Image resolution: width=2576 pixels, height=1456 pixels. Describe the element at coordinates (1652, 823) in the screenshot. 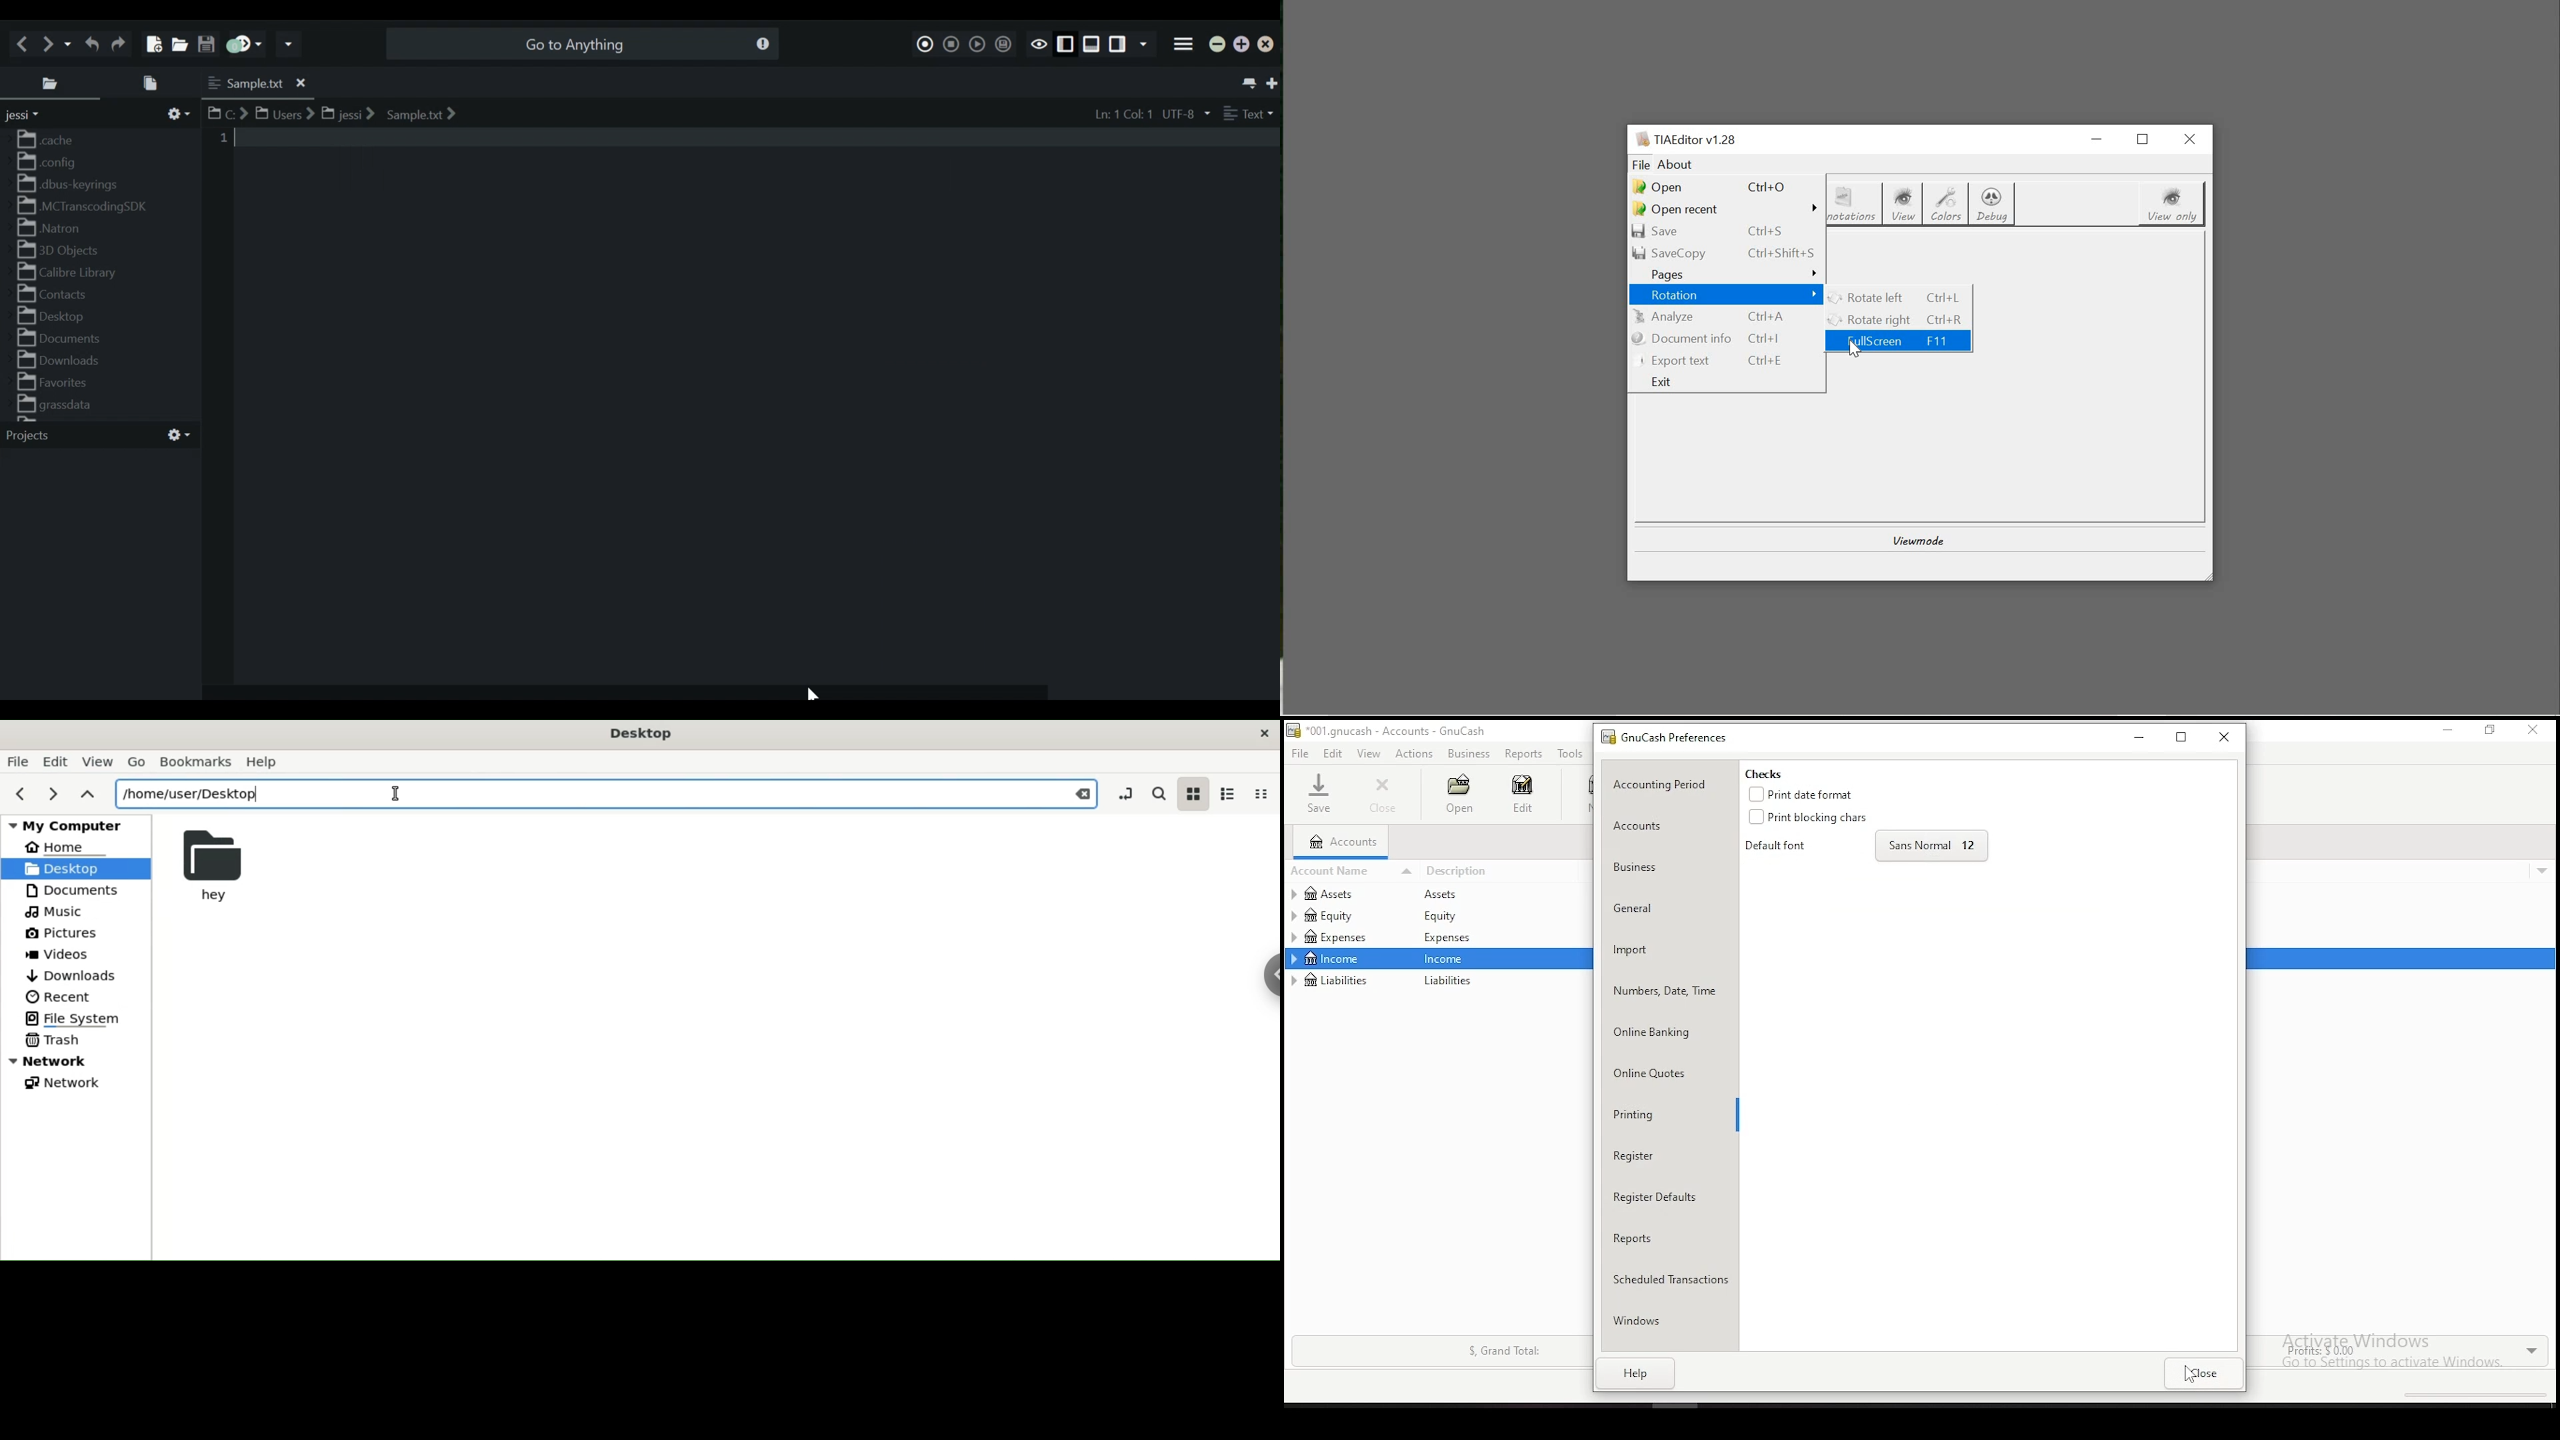

I see `accounts` at that location.